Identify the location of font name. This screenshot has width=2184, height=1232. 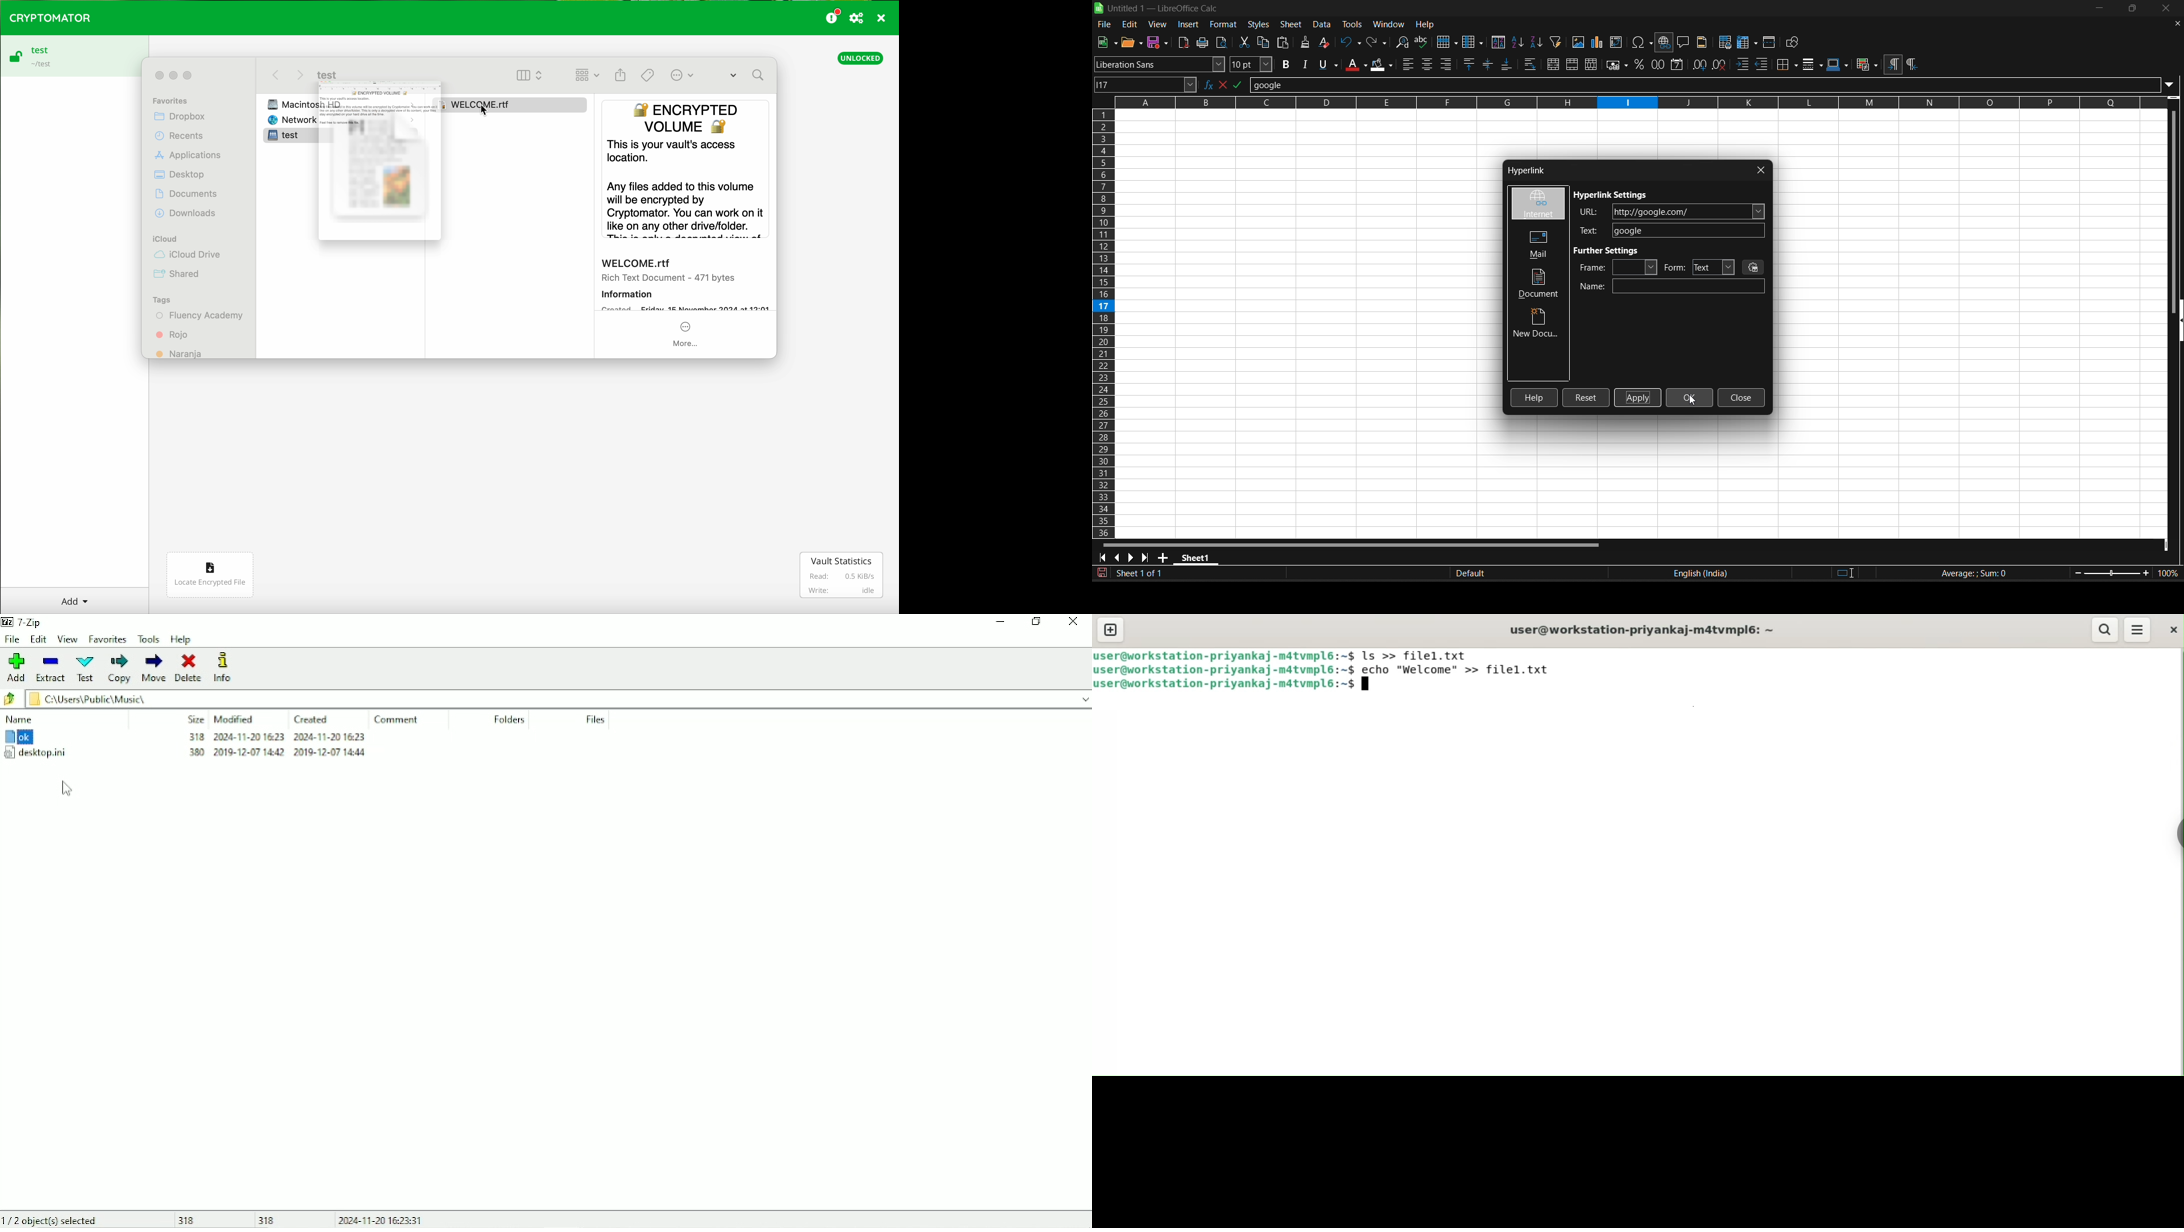
(1160, 64).